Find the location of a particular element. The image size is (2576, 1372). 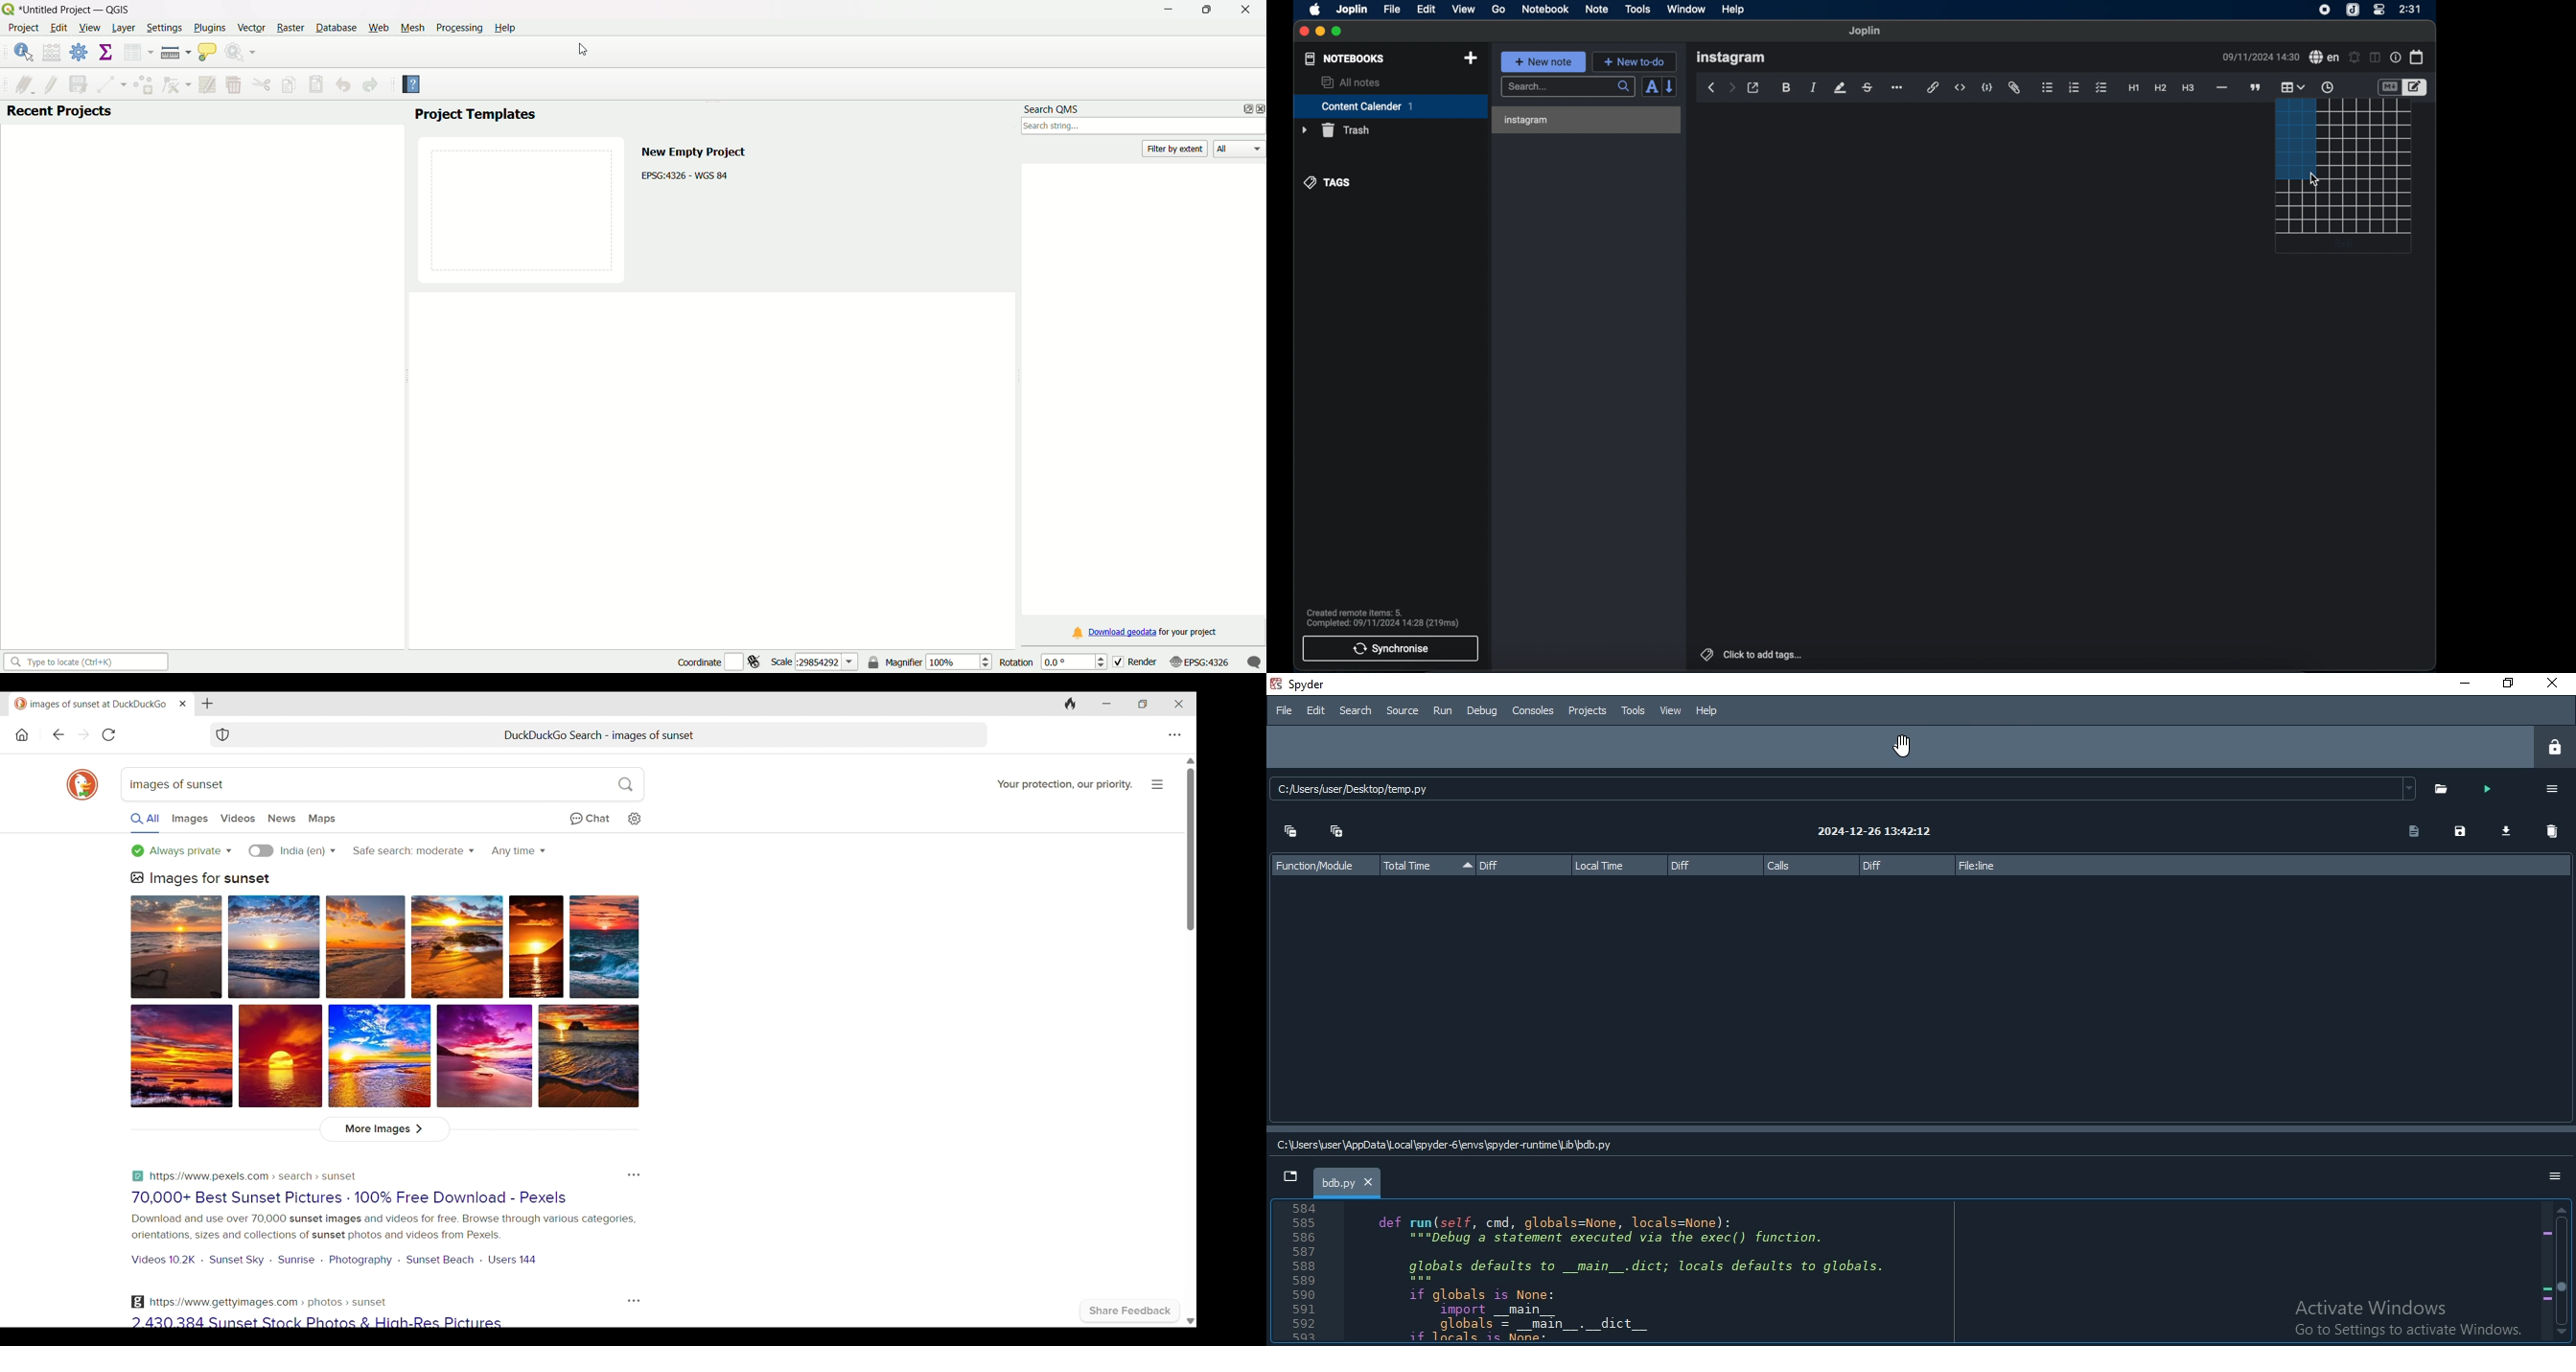

Total Time is located at coordinates (1426, 866).